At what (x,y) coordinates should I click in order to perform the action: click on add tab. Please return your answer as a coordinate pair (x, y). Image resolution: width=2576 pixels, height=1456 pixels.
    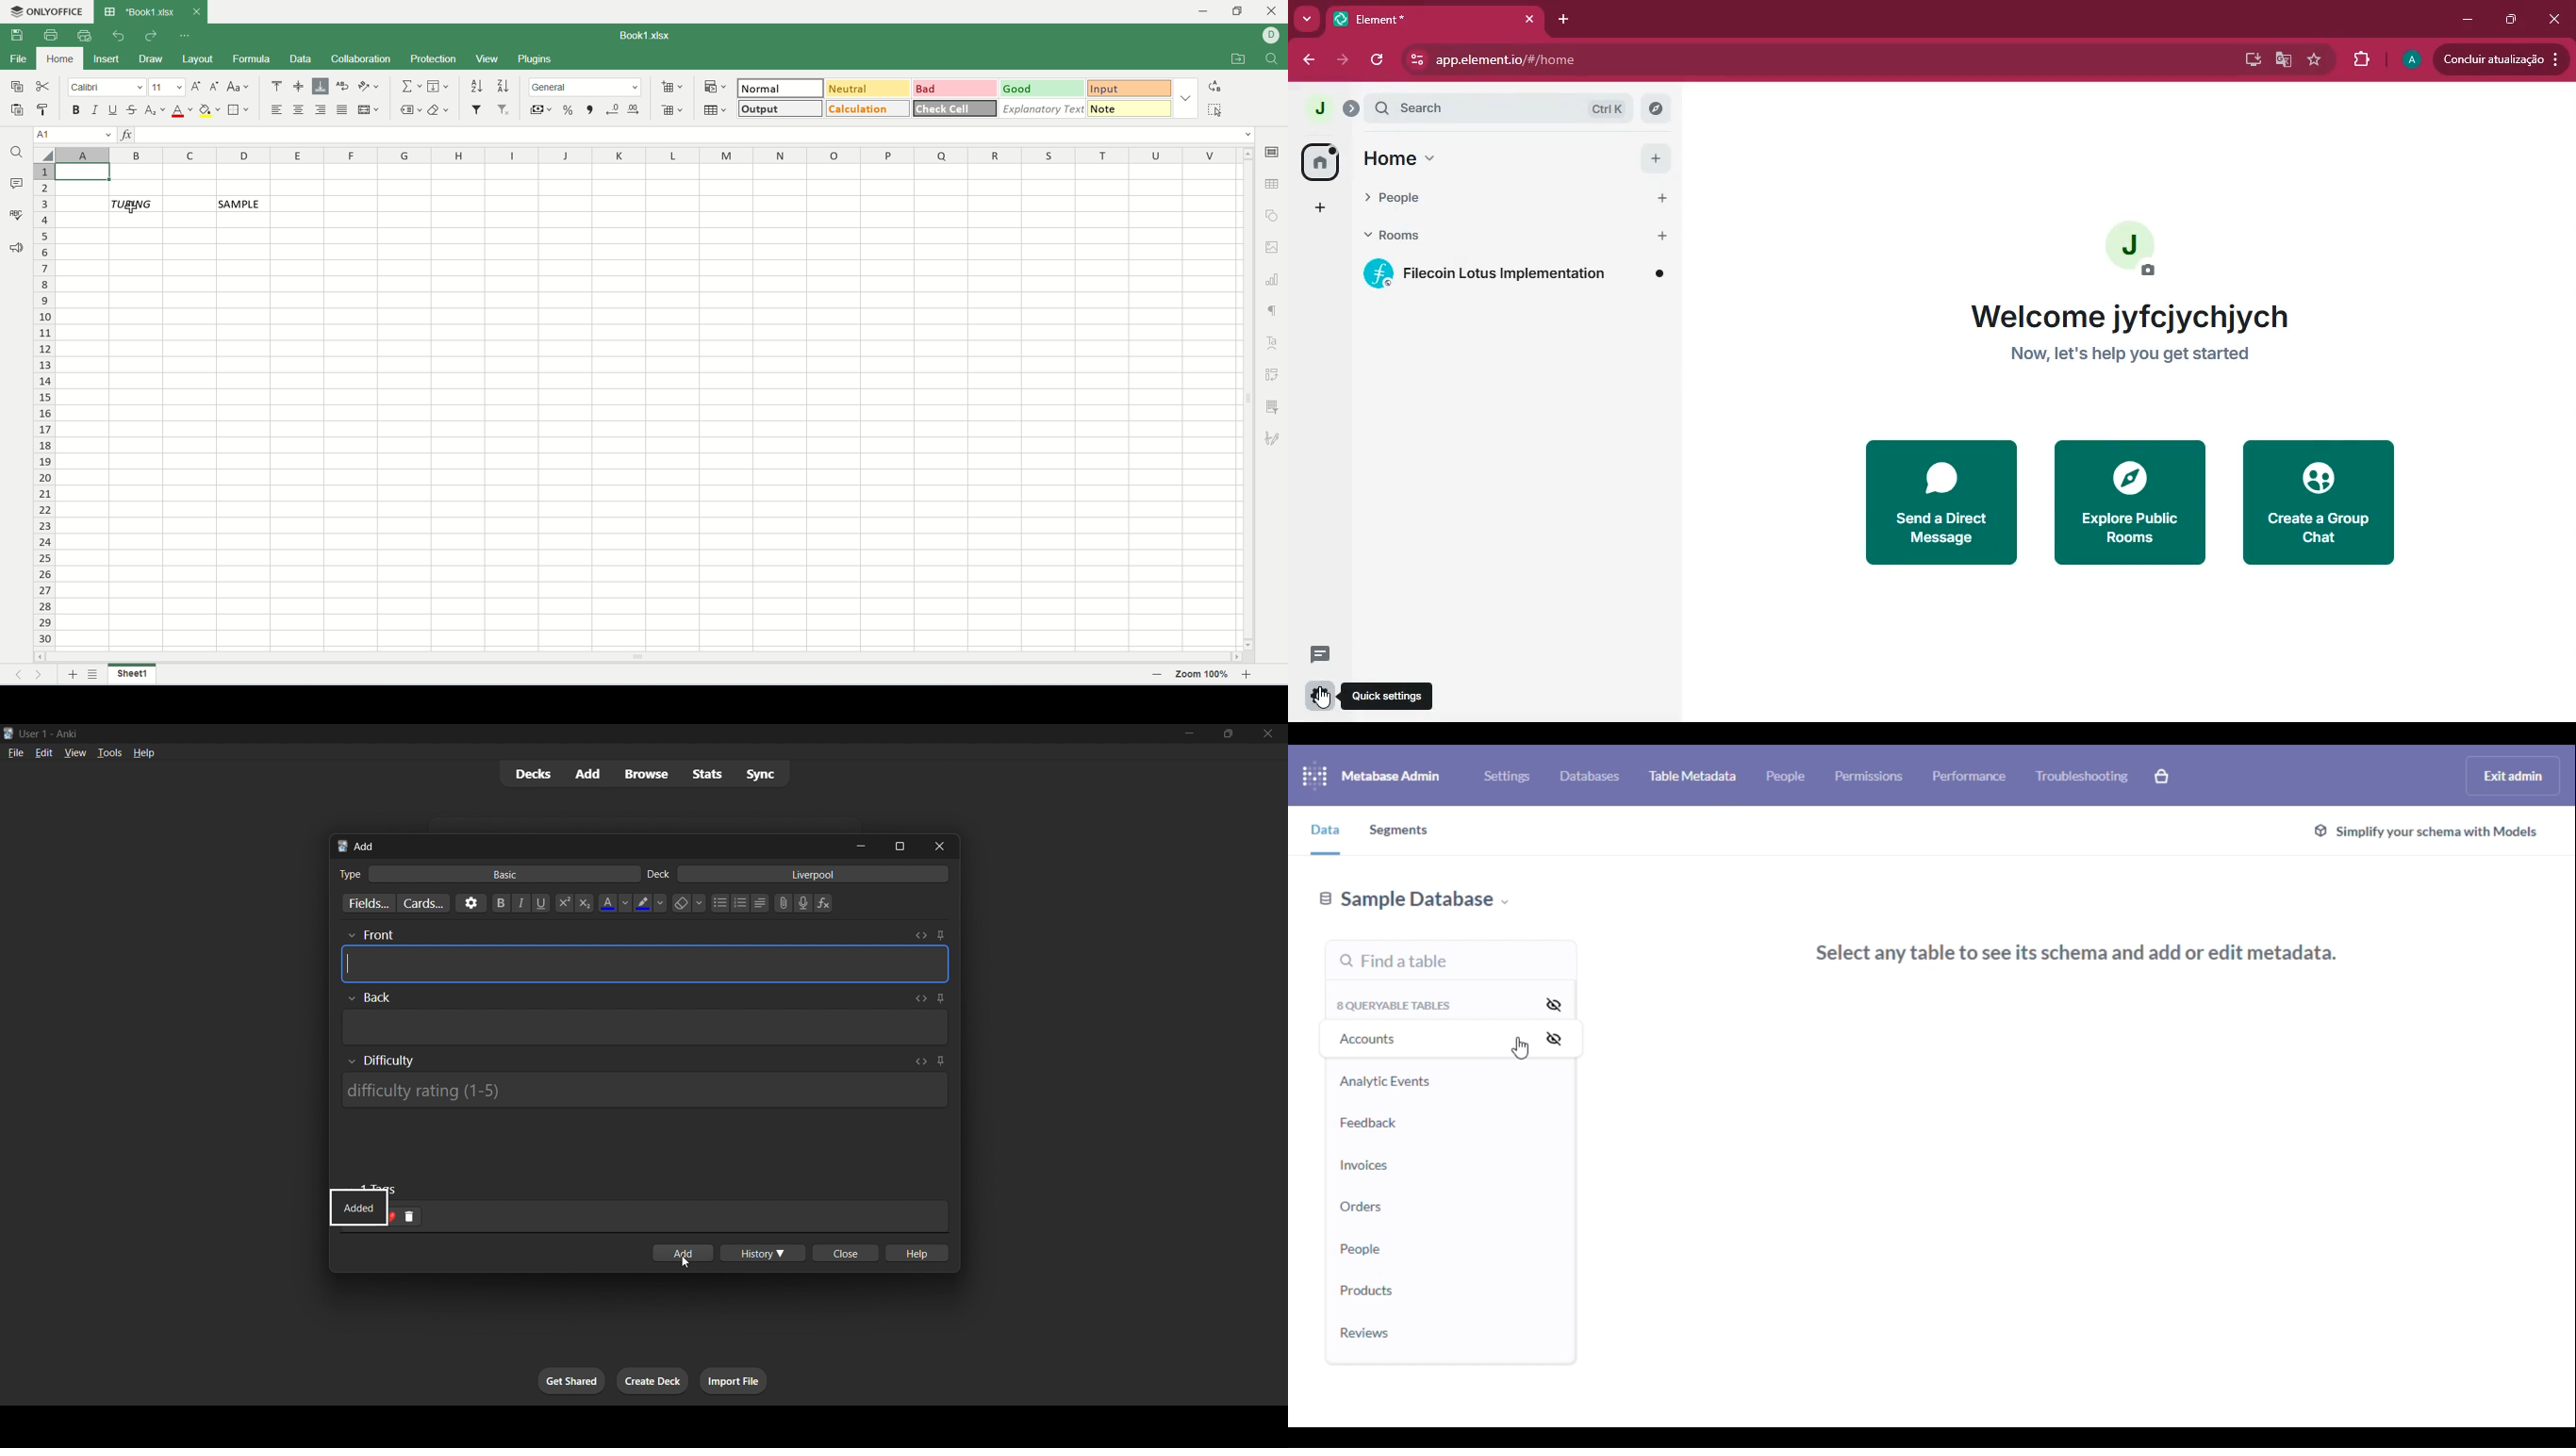
    Looking at the image, I should click on (1561, 20).